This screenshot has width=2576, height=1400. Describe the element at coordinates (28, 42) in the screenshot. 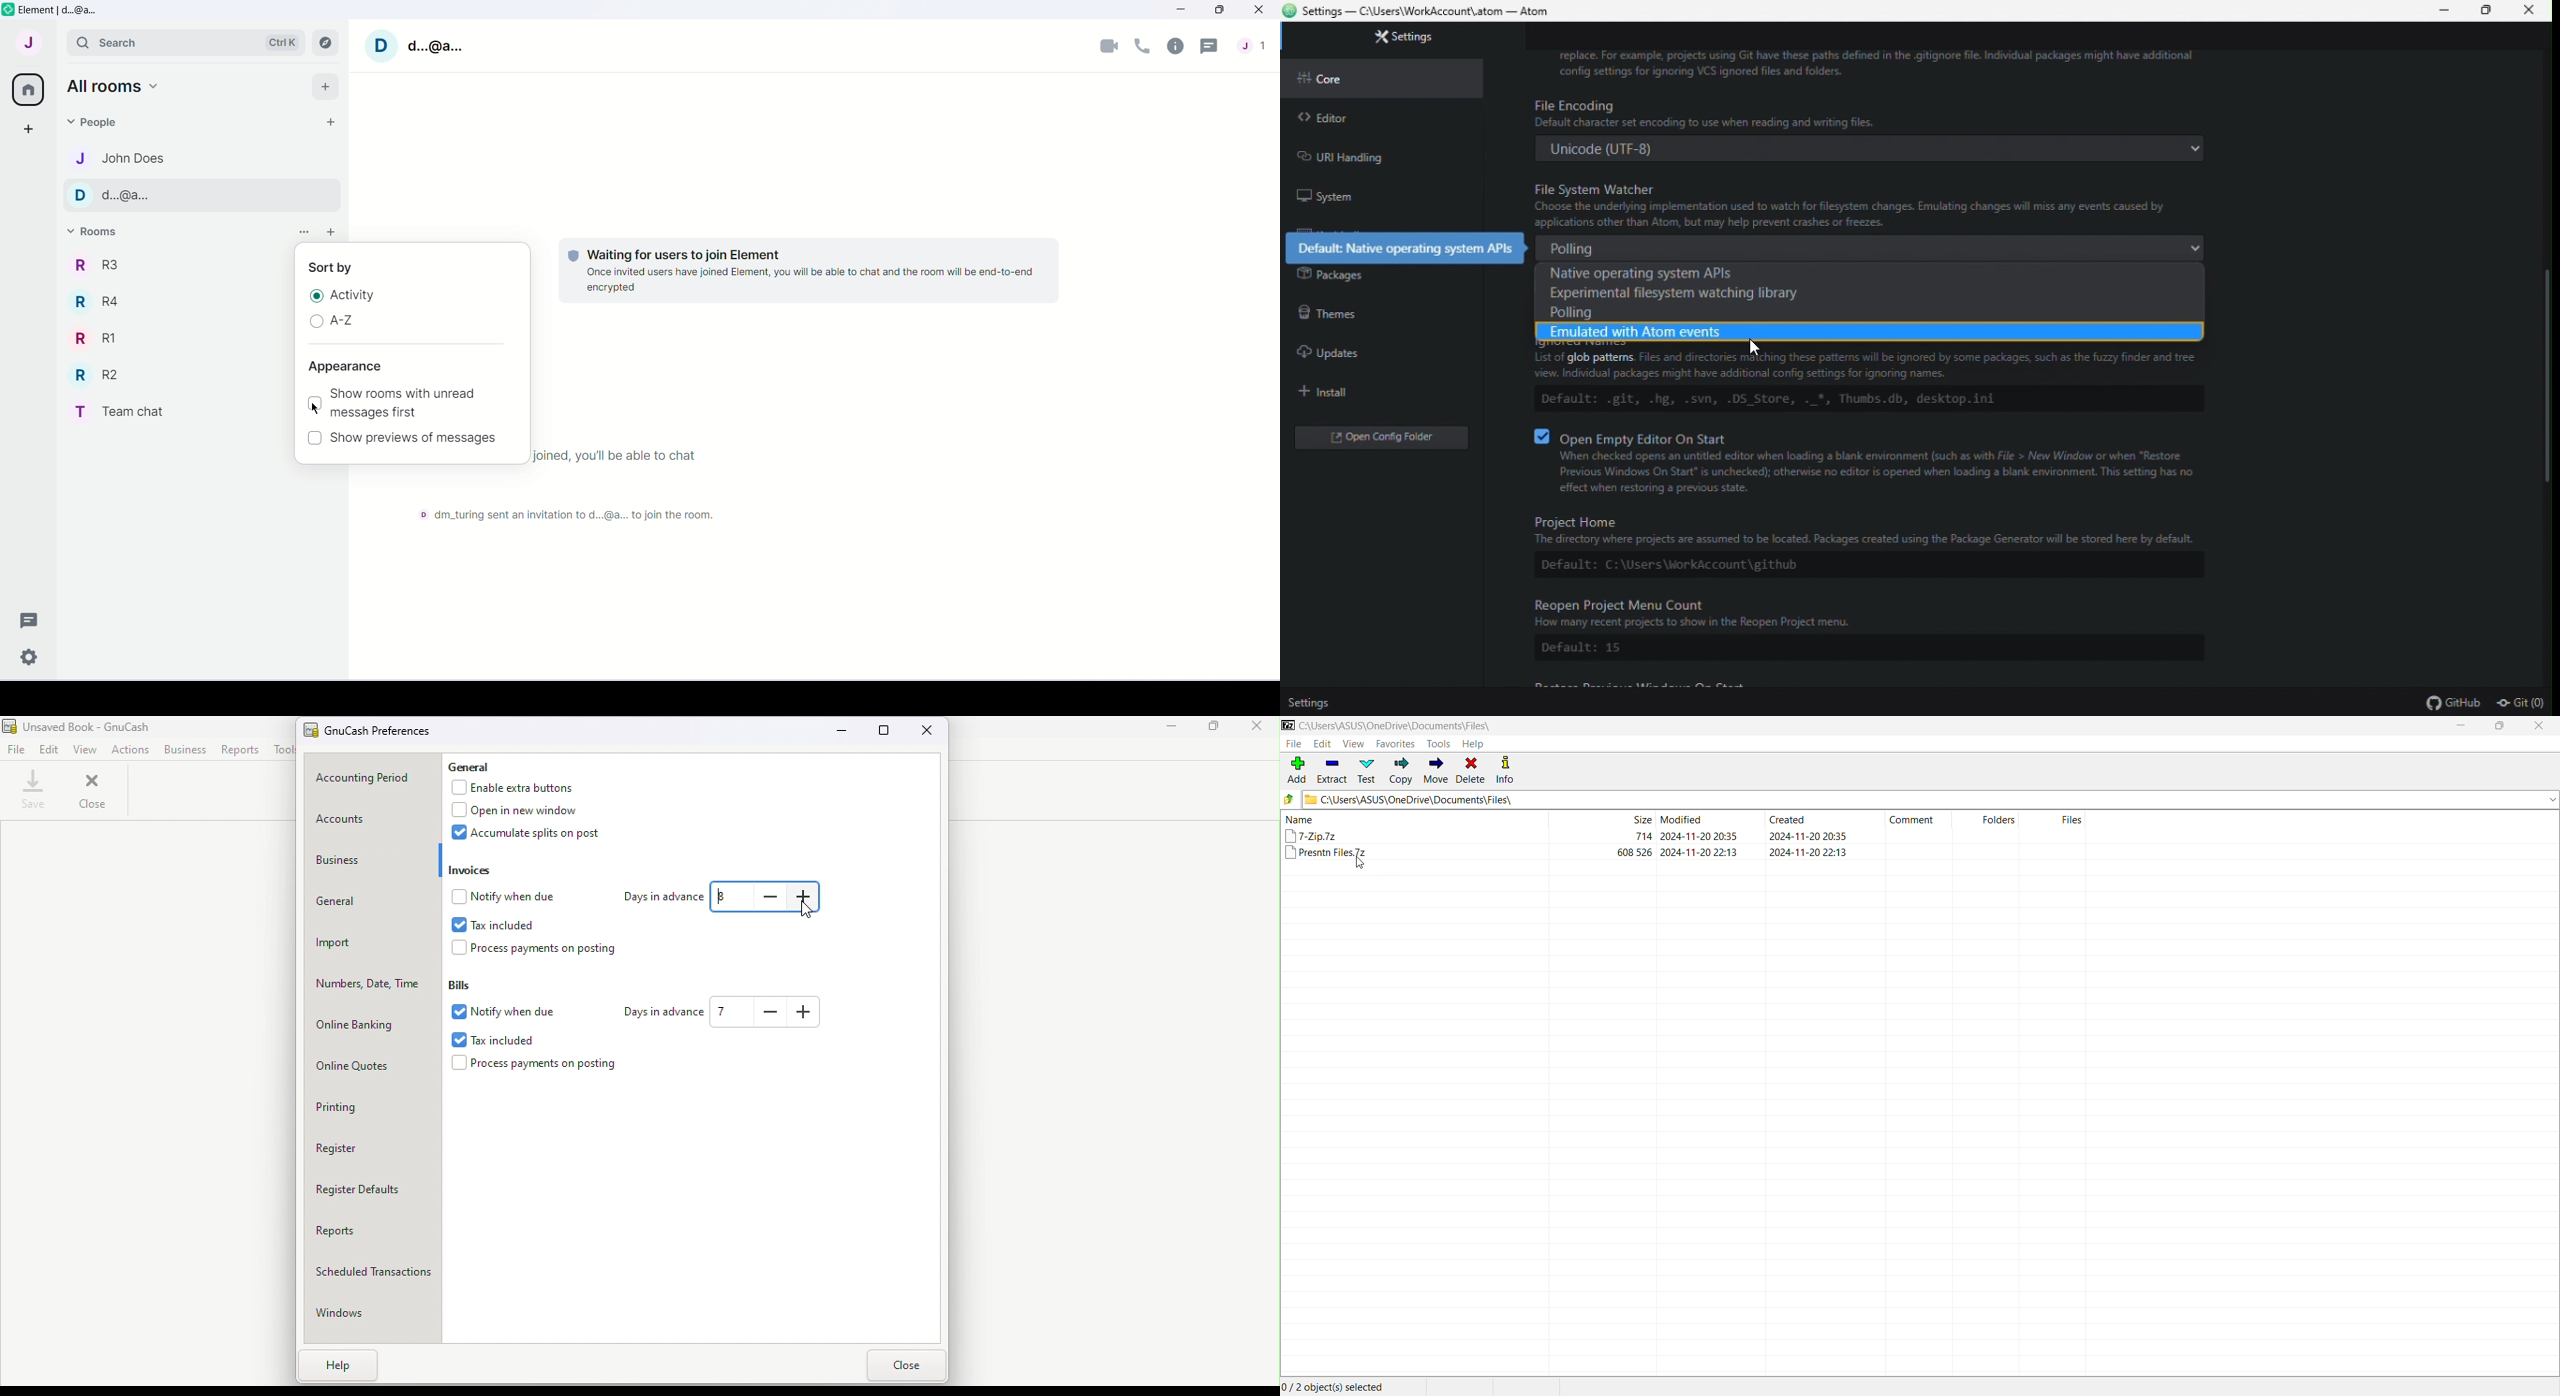

I see `User menu` at that location.